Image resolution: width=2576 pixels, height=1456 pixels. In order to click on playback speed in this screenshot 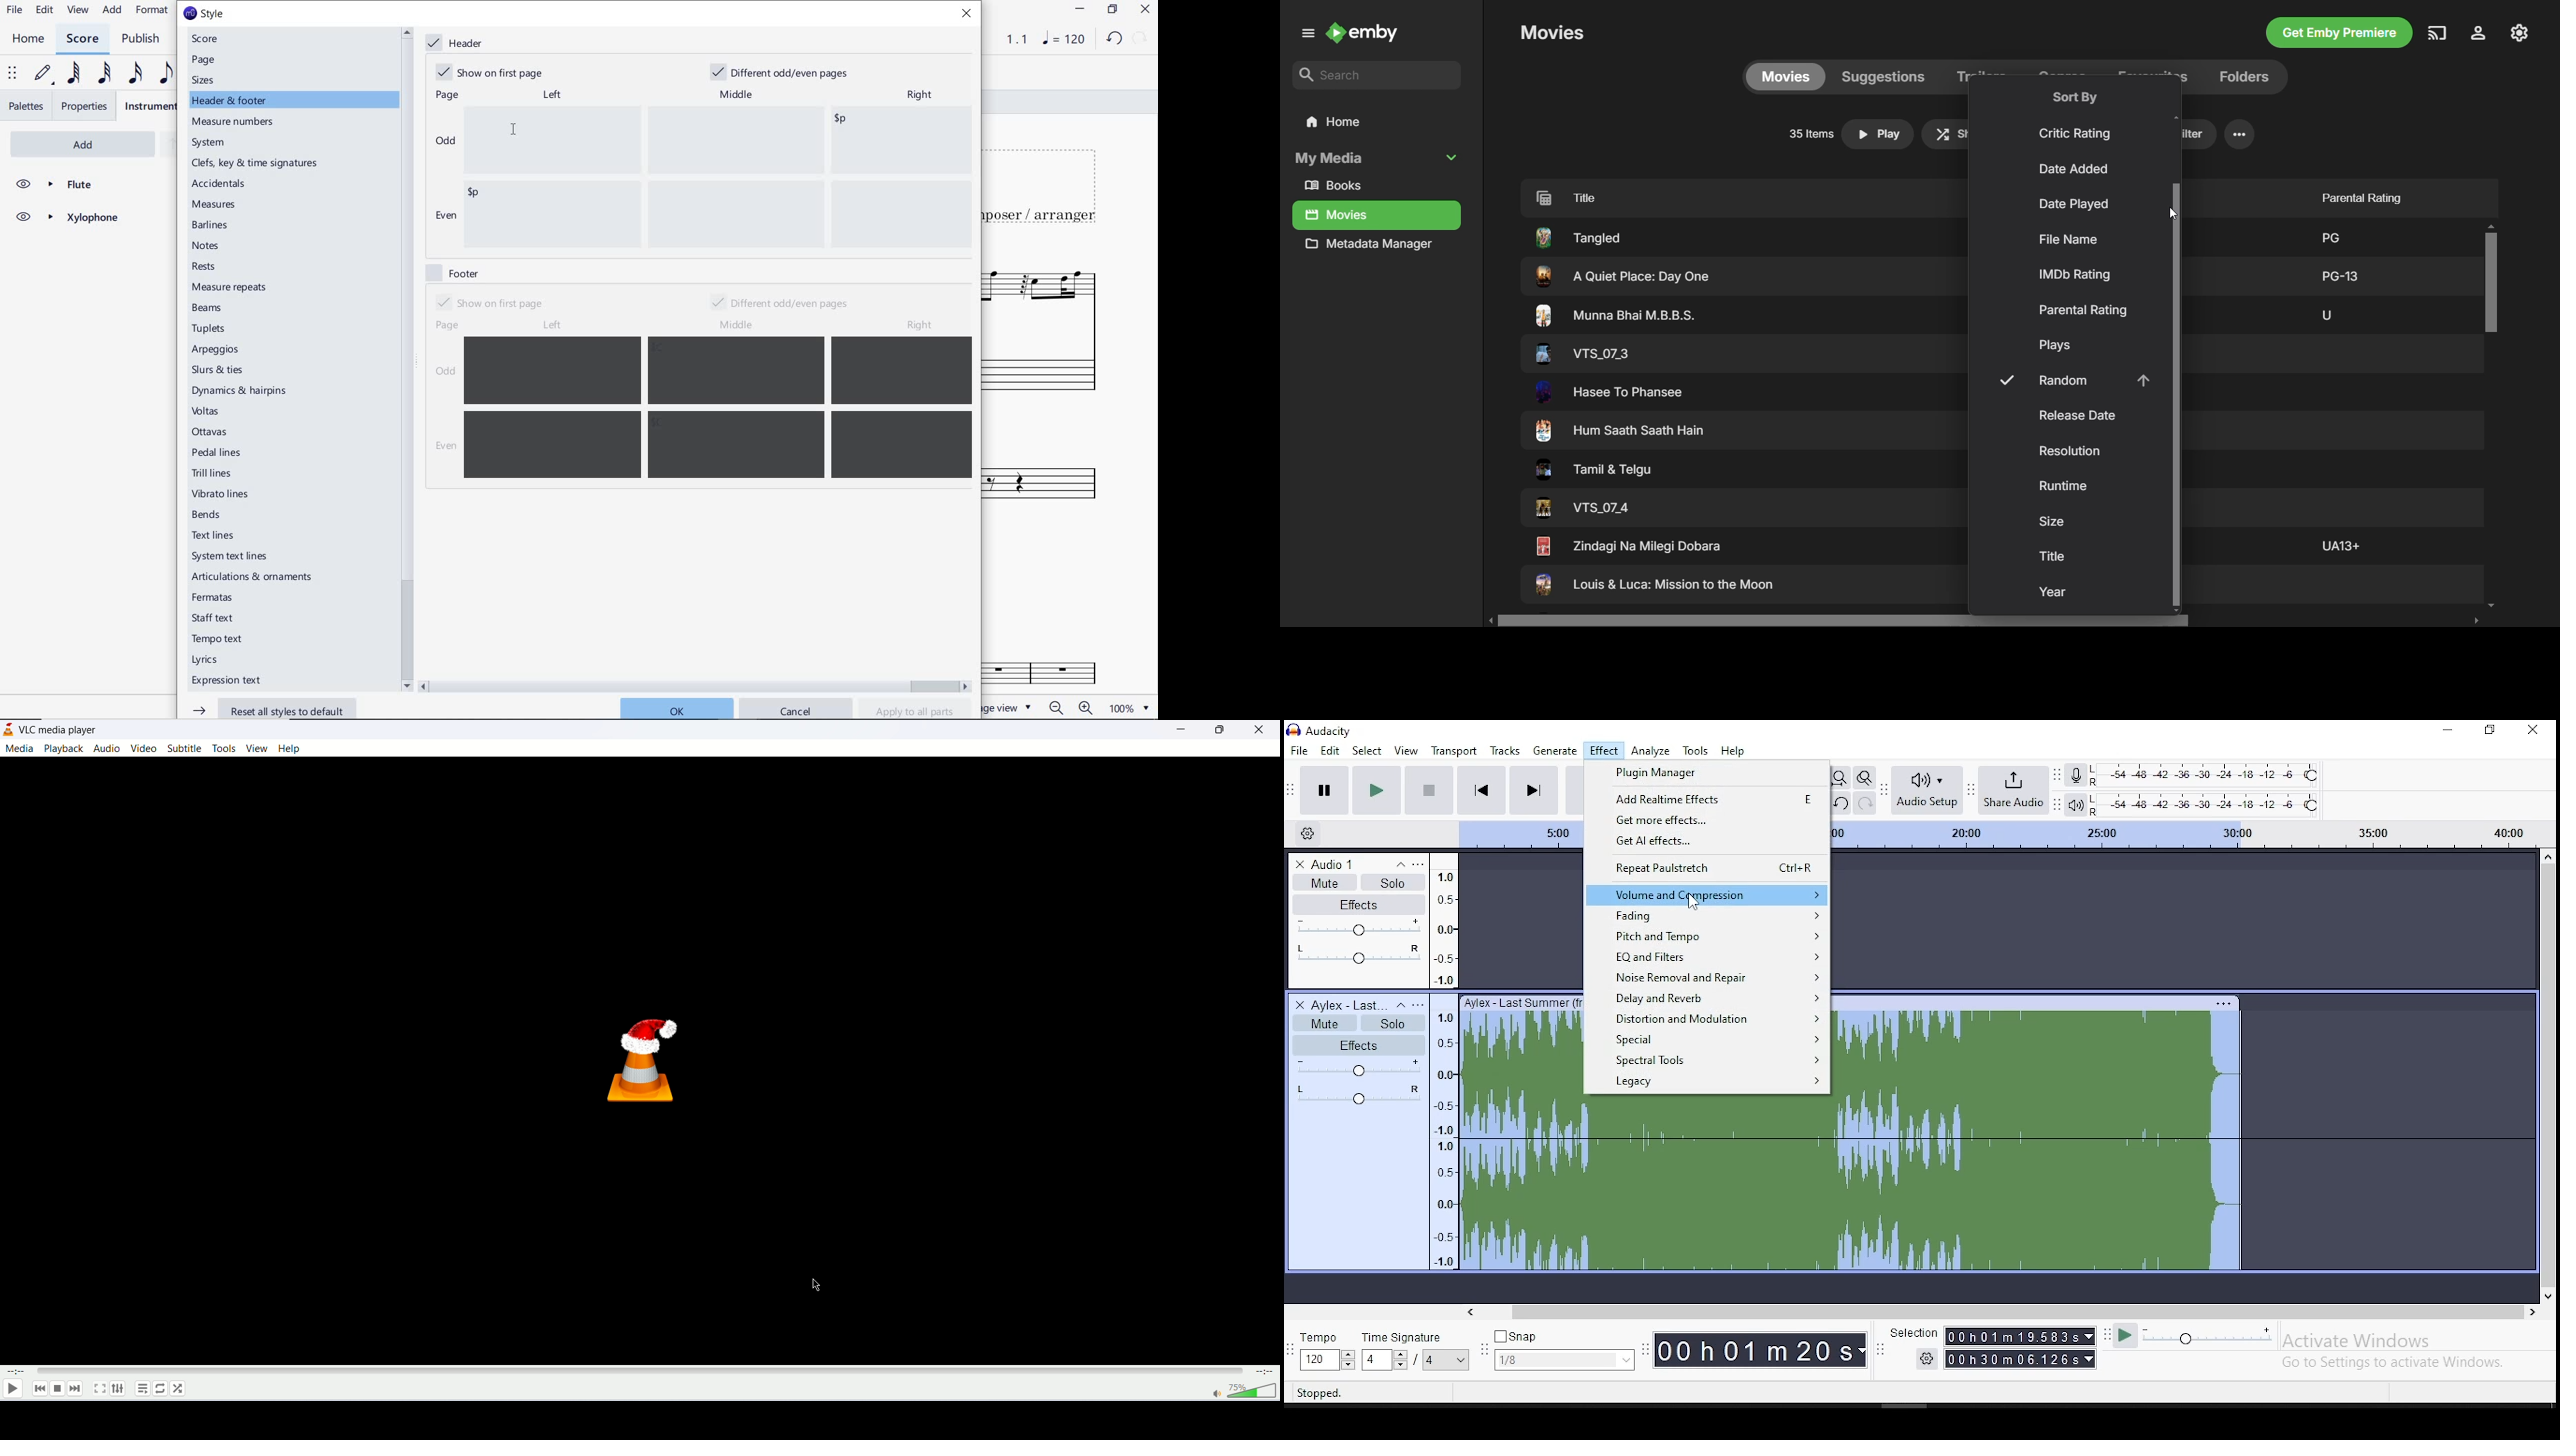, I will do `click(2200, 1337)`.